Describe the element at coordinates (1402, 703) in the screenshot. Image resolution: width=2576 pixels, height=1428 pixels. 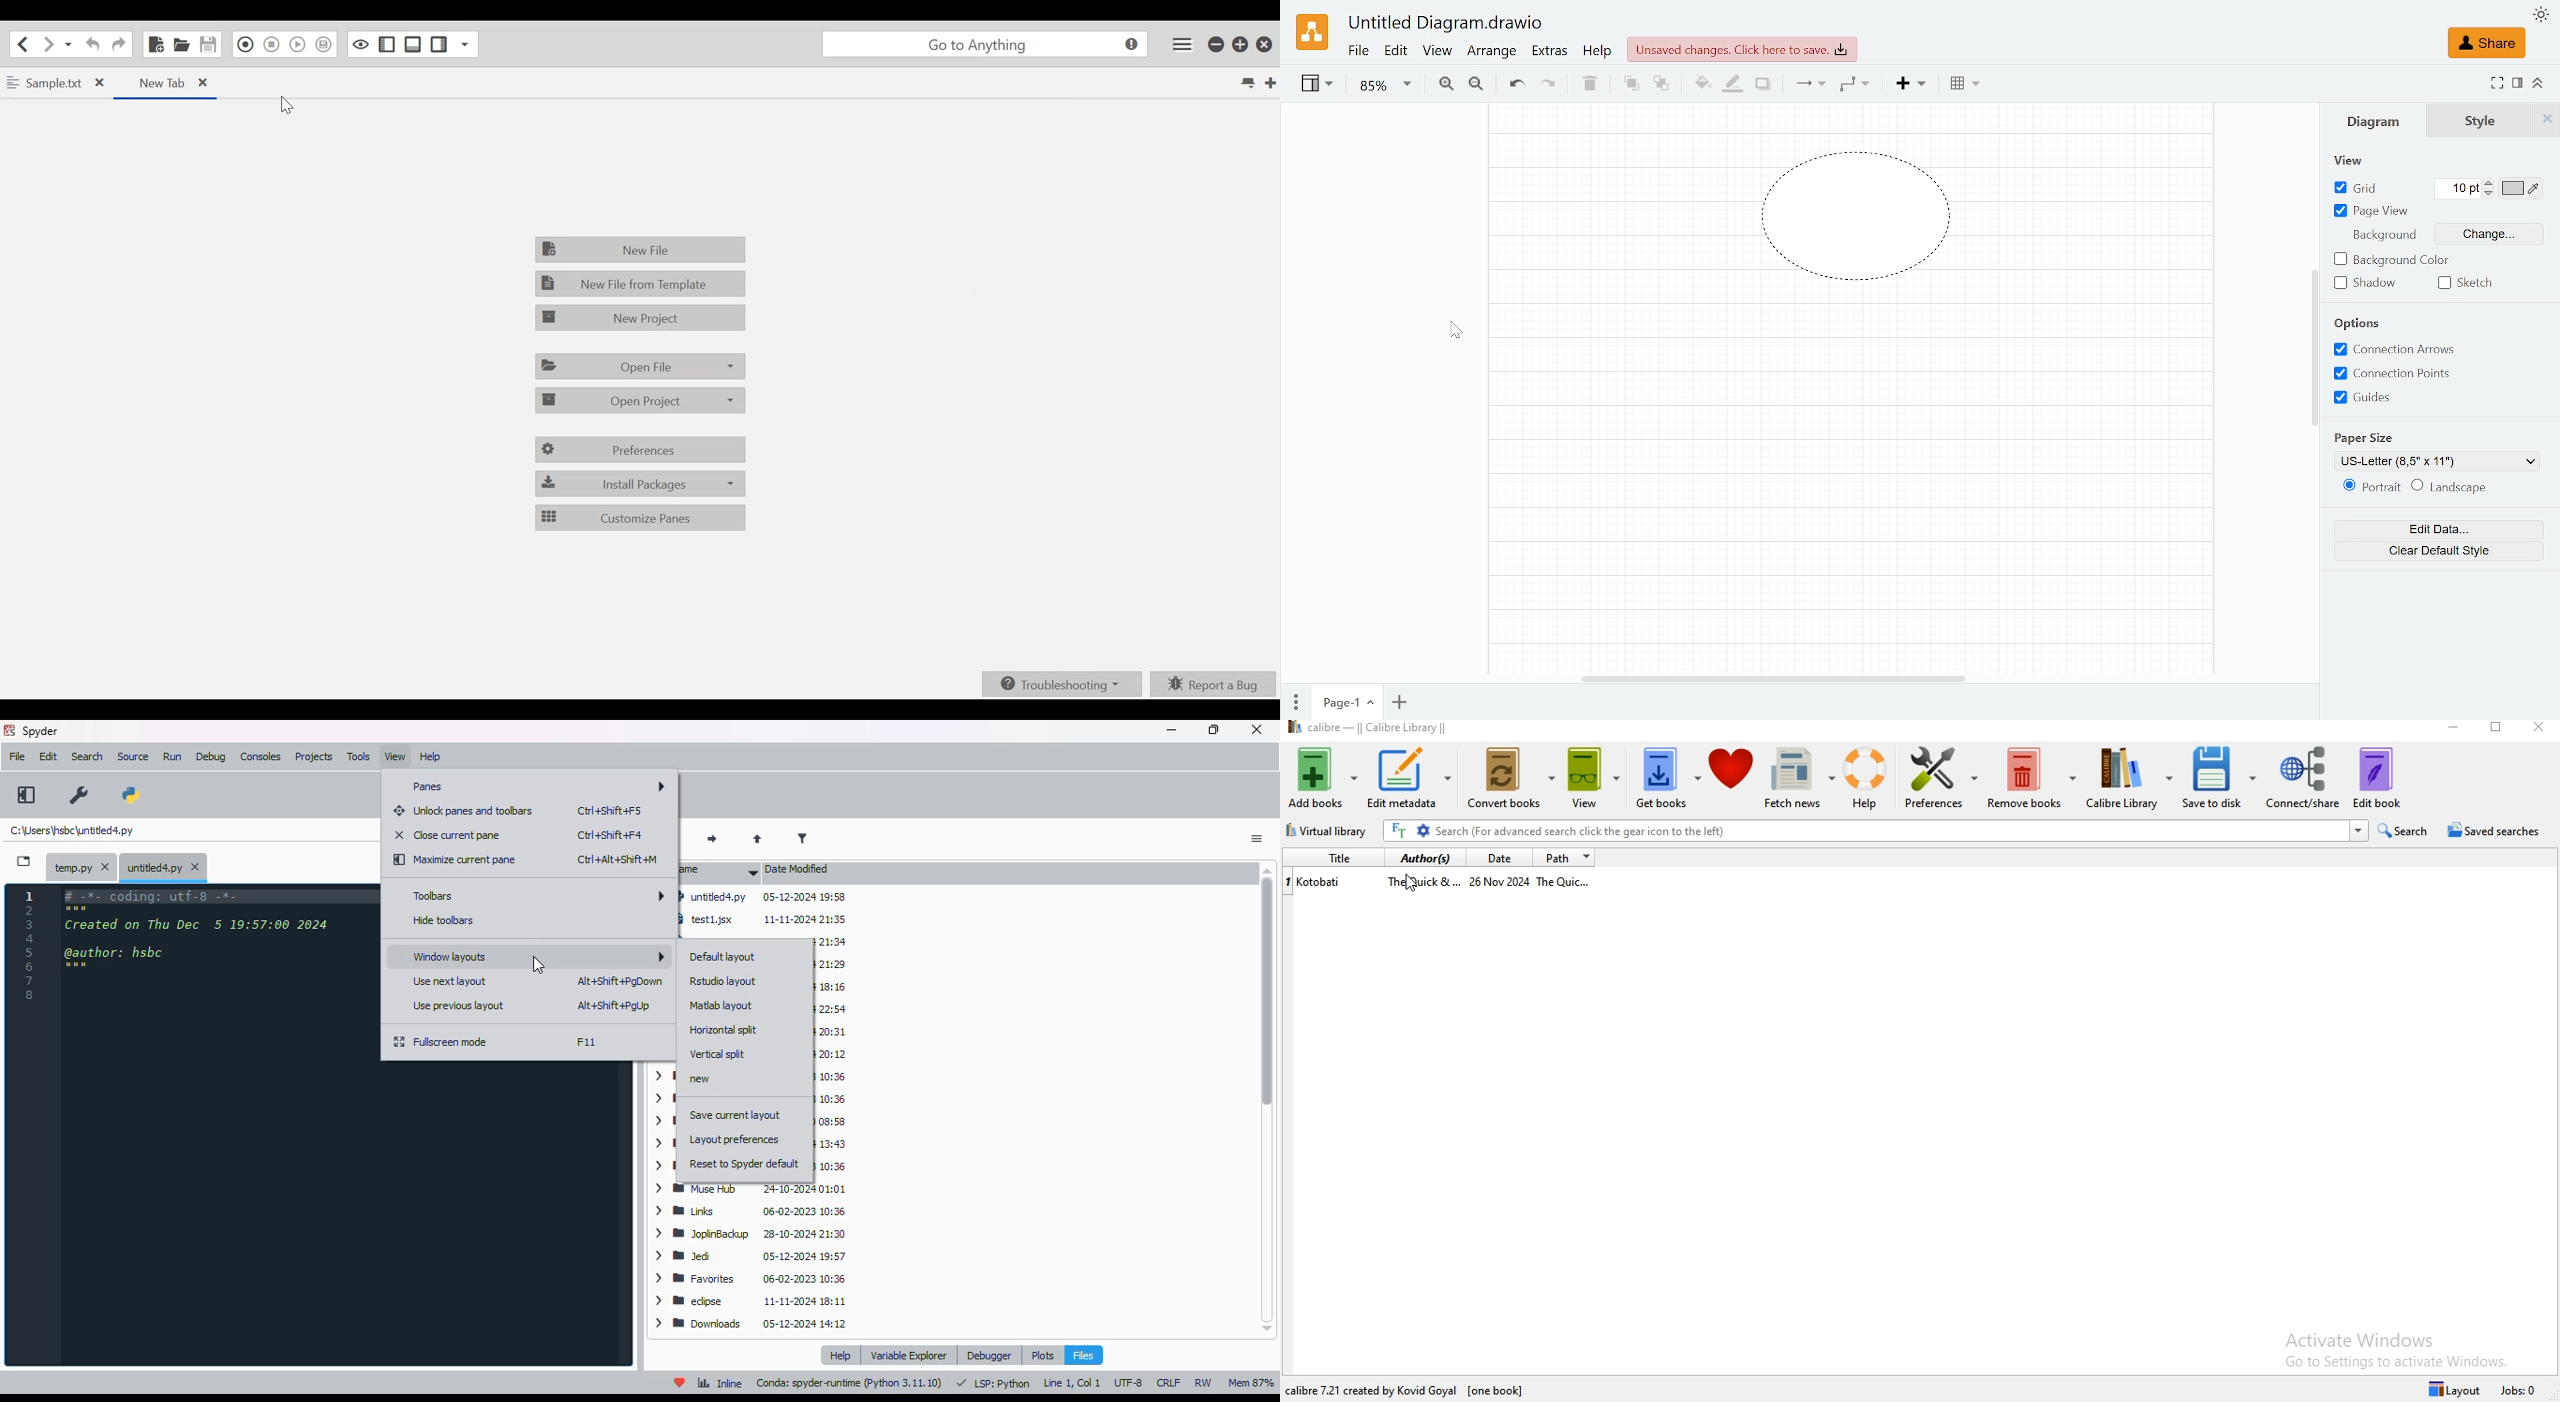
I see `Add page` at that location.